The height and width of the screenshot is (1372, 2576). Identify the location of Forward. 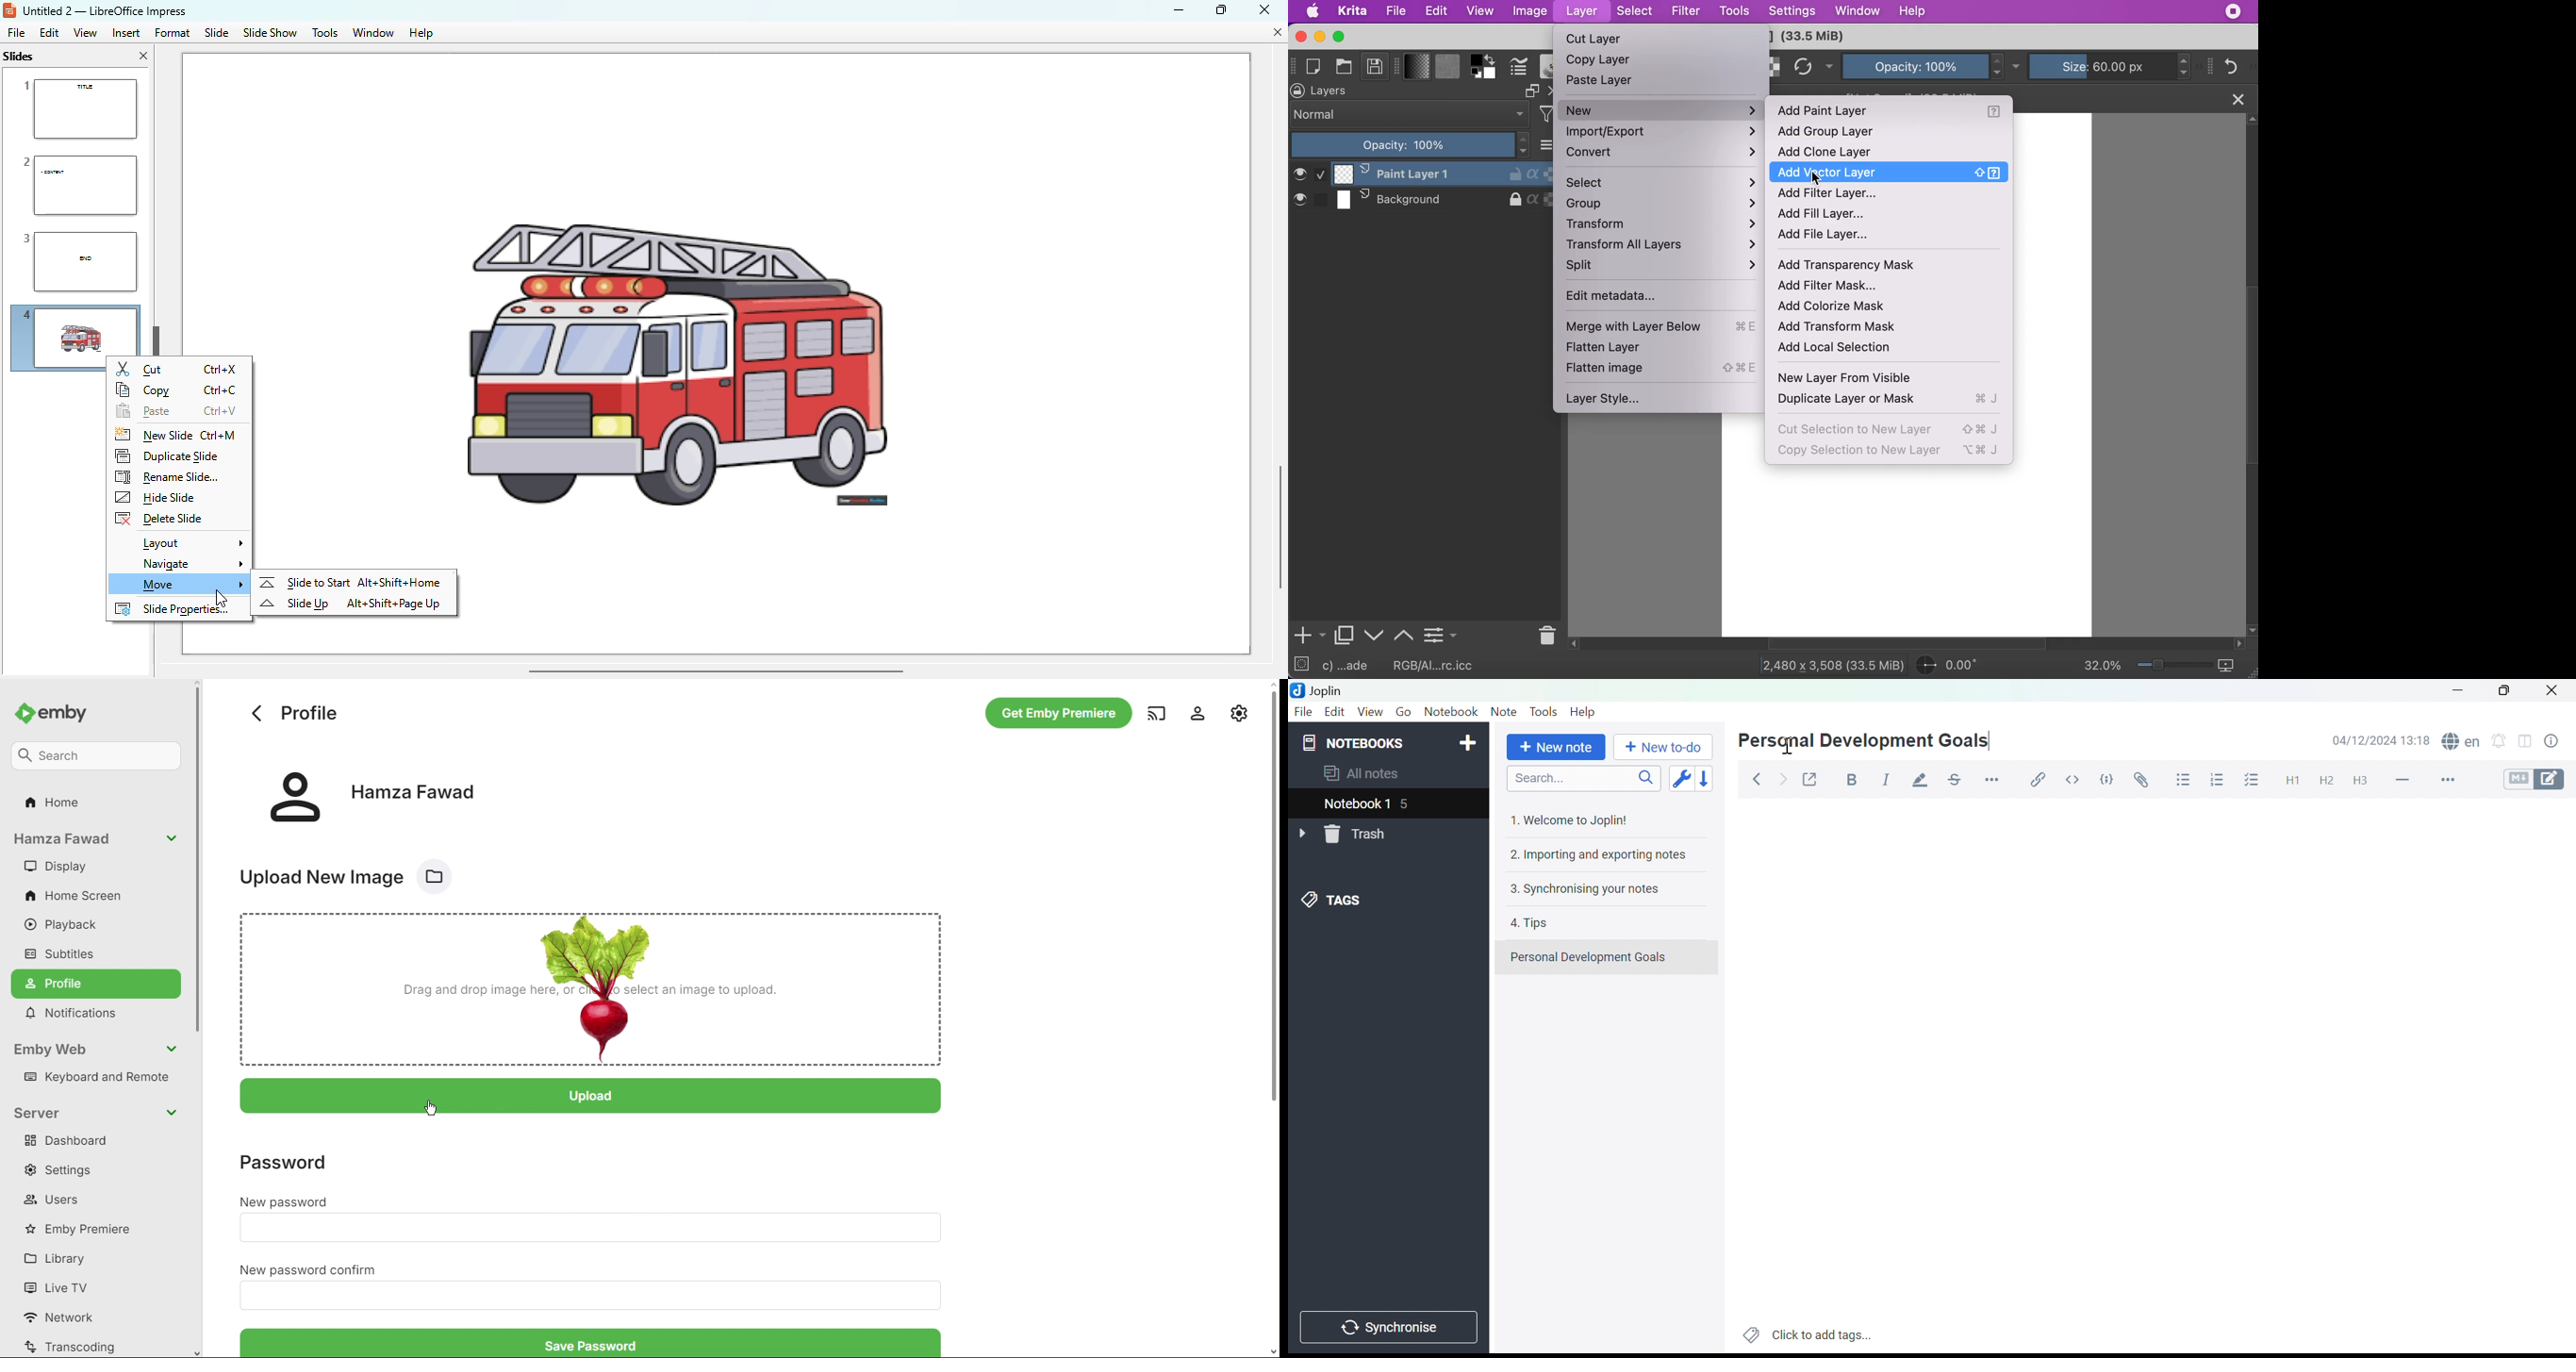
(1782, 778).